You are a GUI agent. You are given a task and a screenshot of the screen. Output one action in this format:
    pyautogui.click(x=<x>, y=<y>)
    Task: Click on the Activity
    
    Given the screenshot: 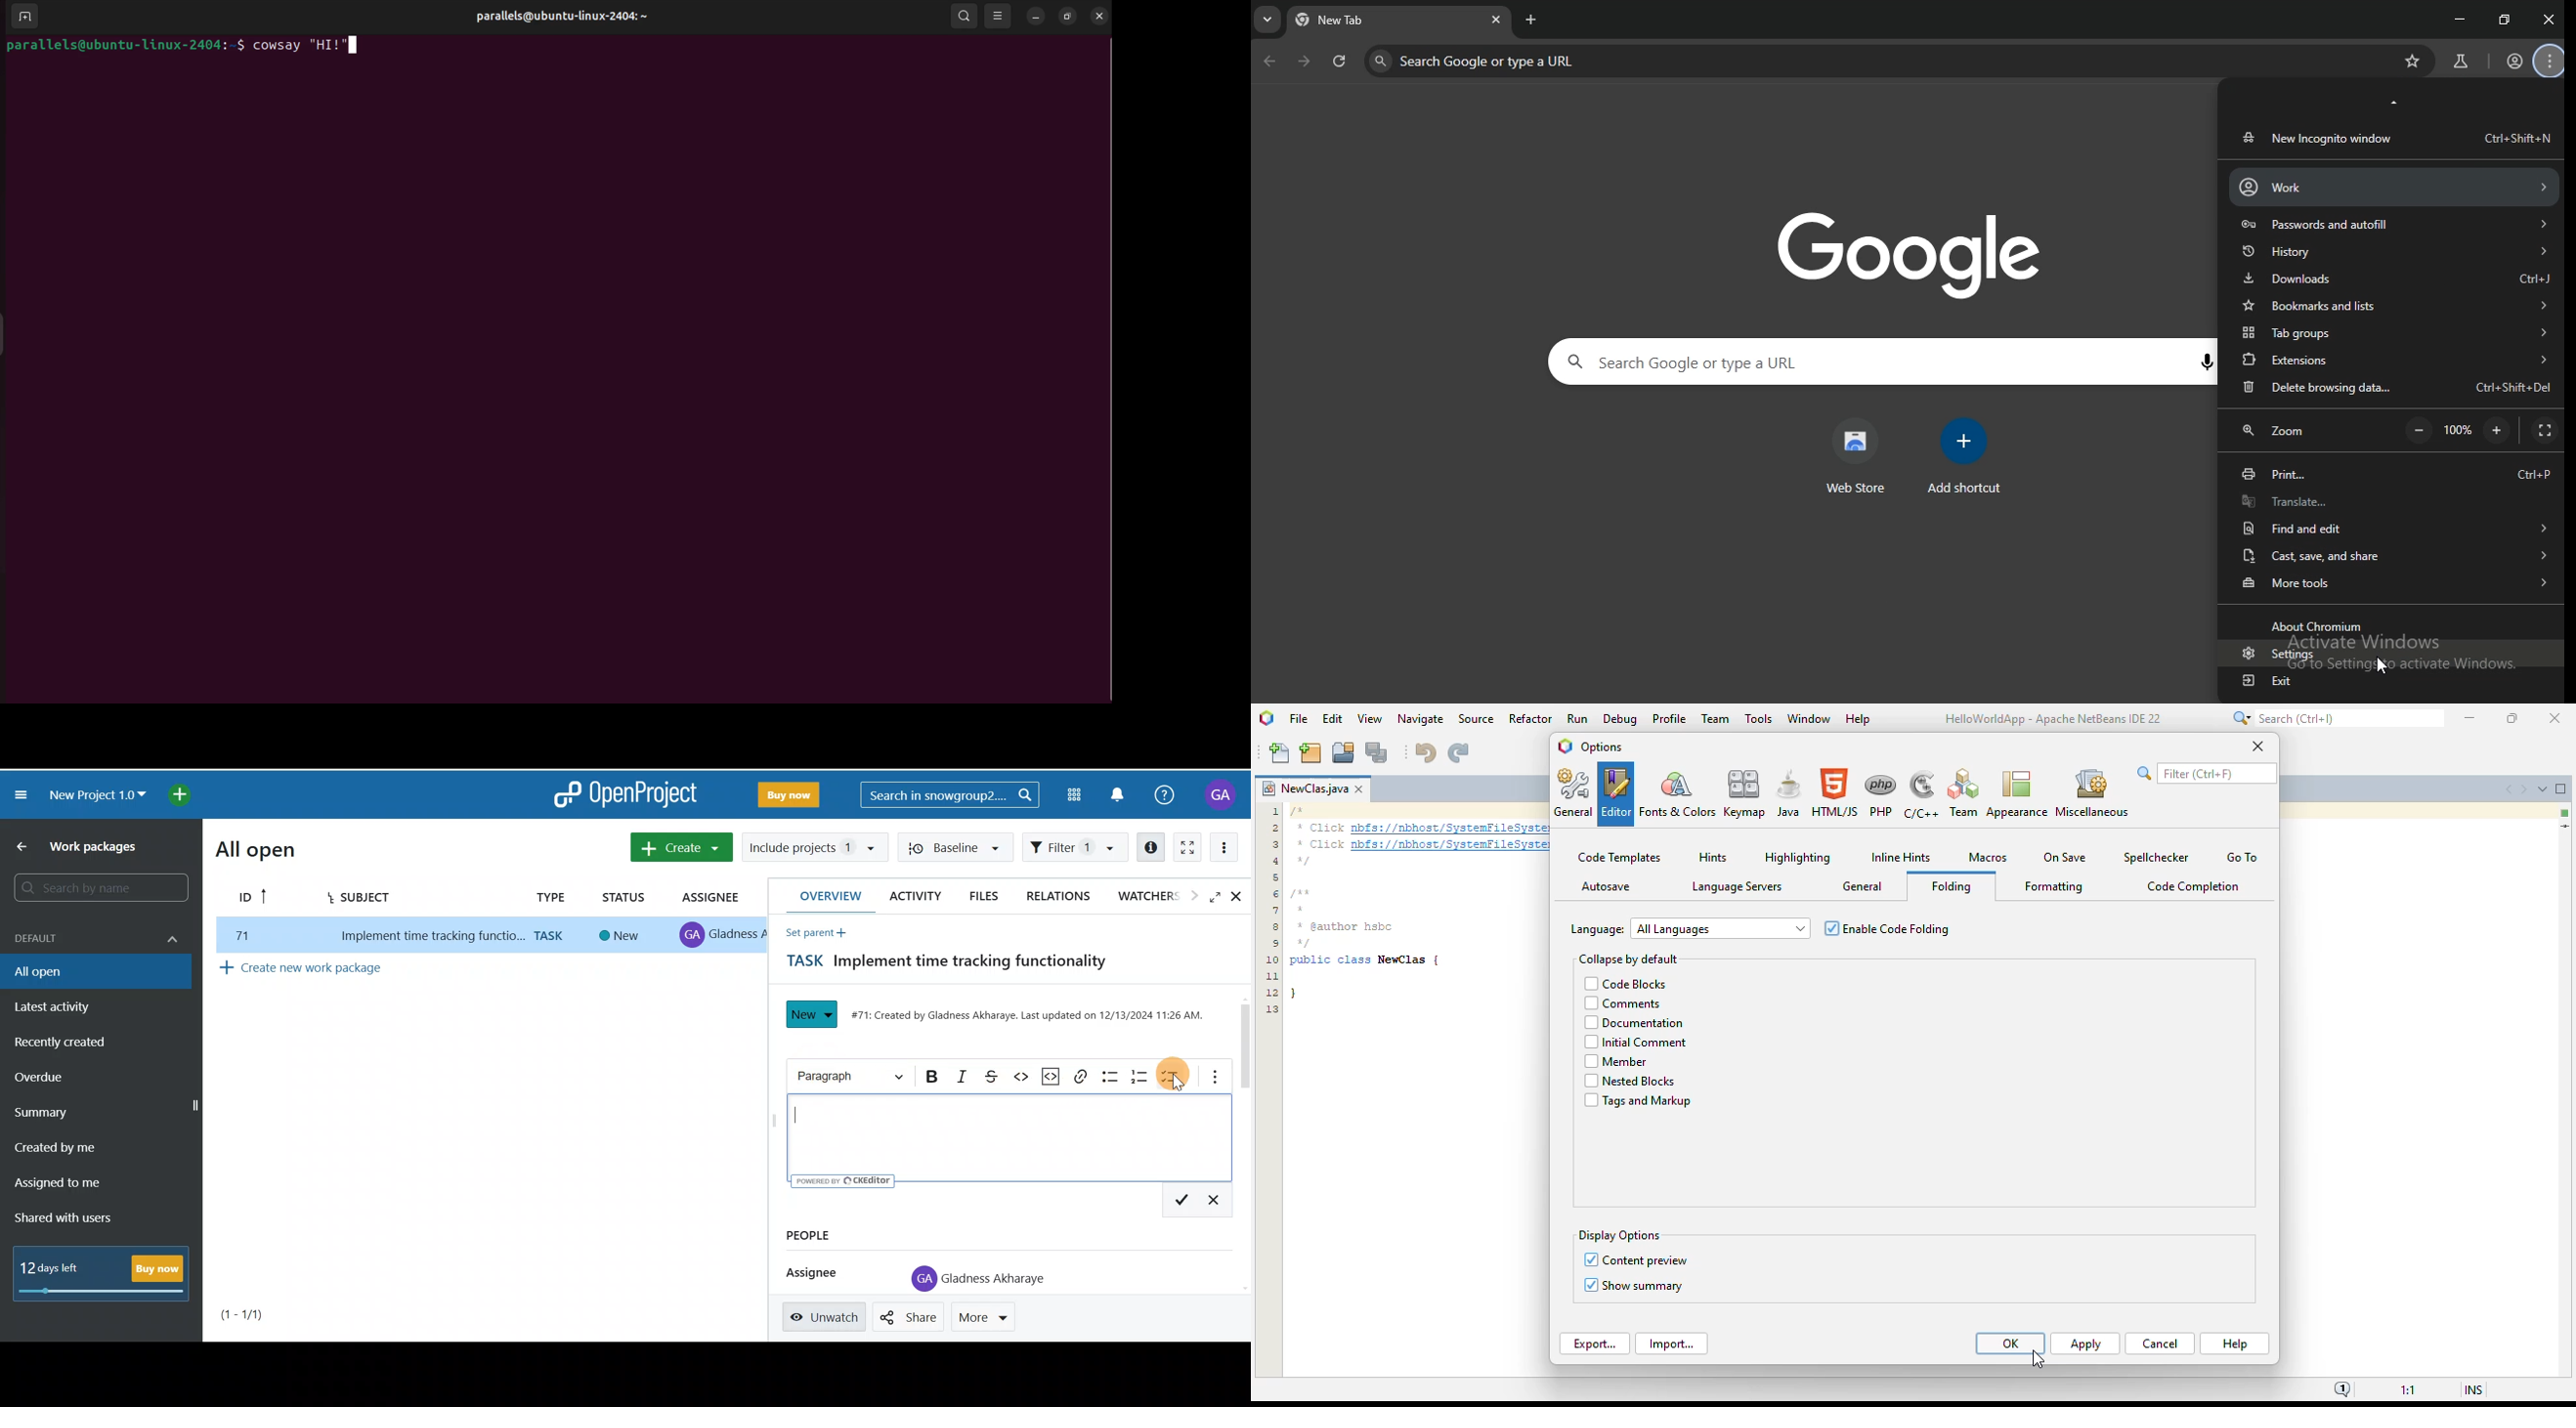 What is the action you would take?
    pyautogui.click(x=912, y=896)
    